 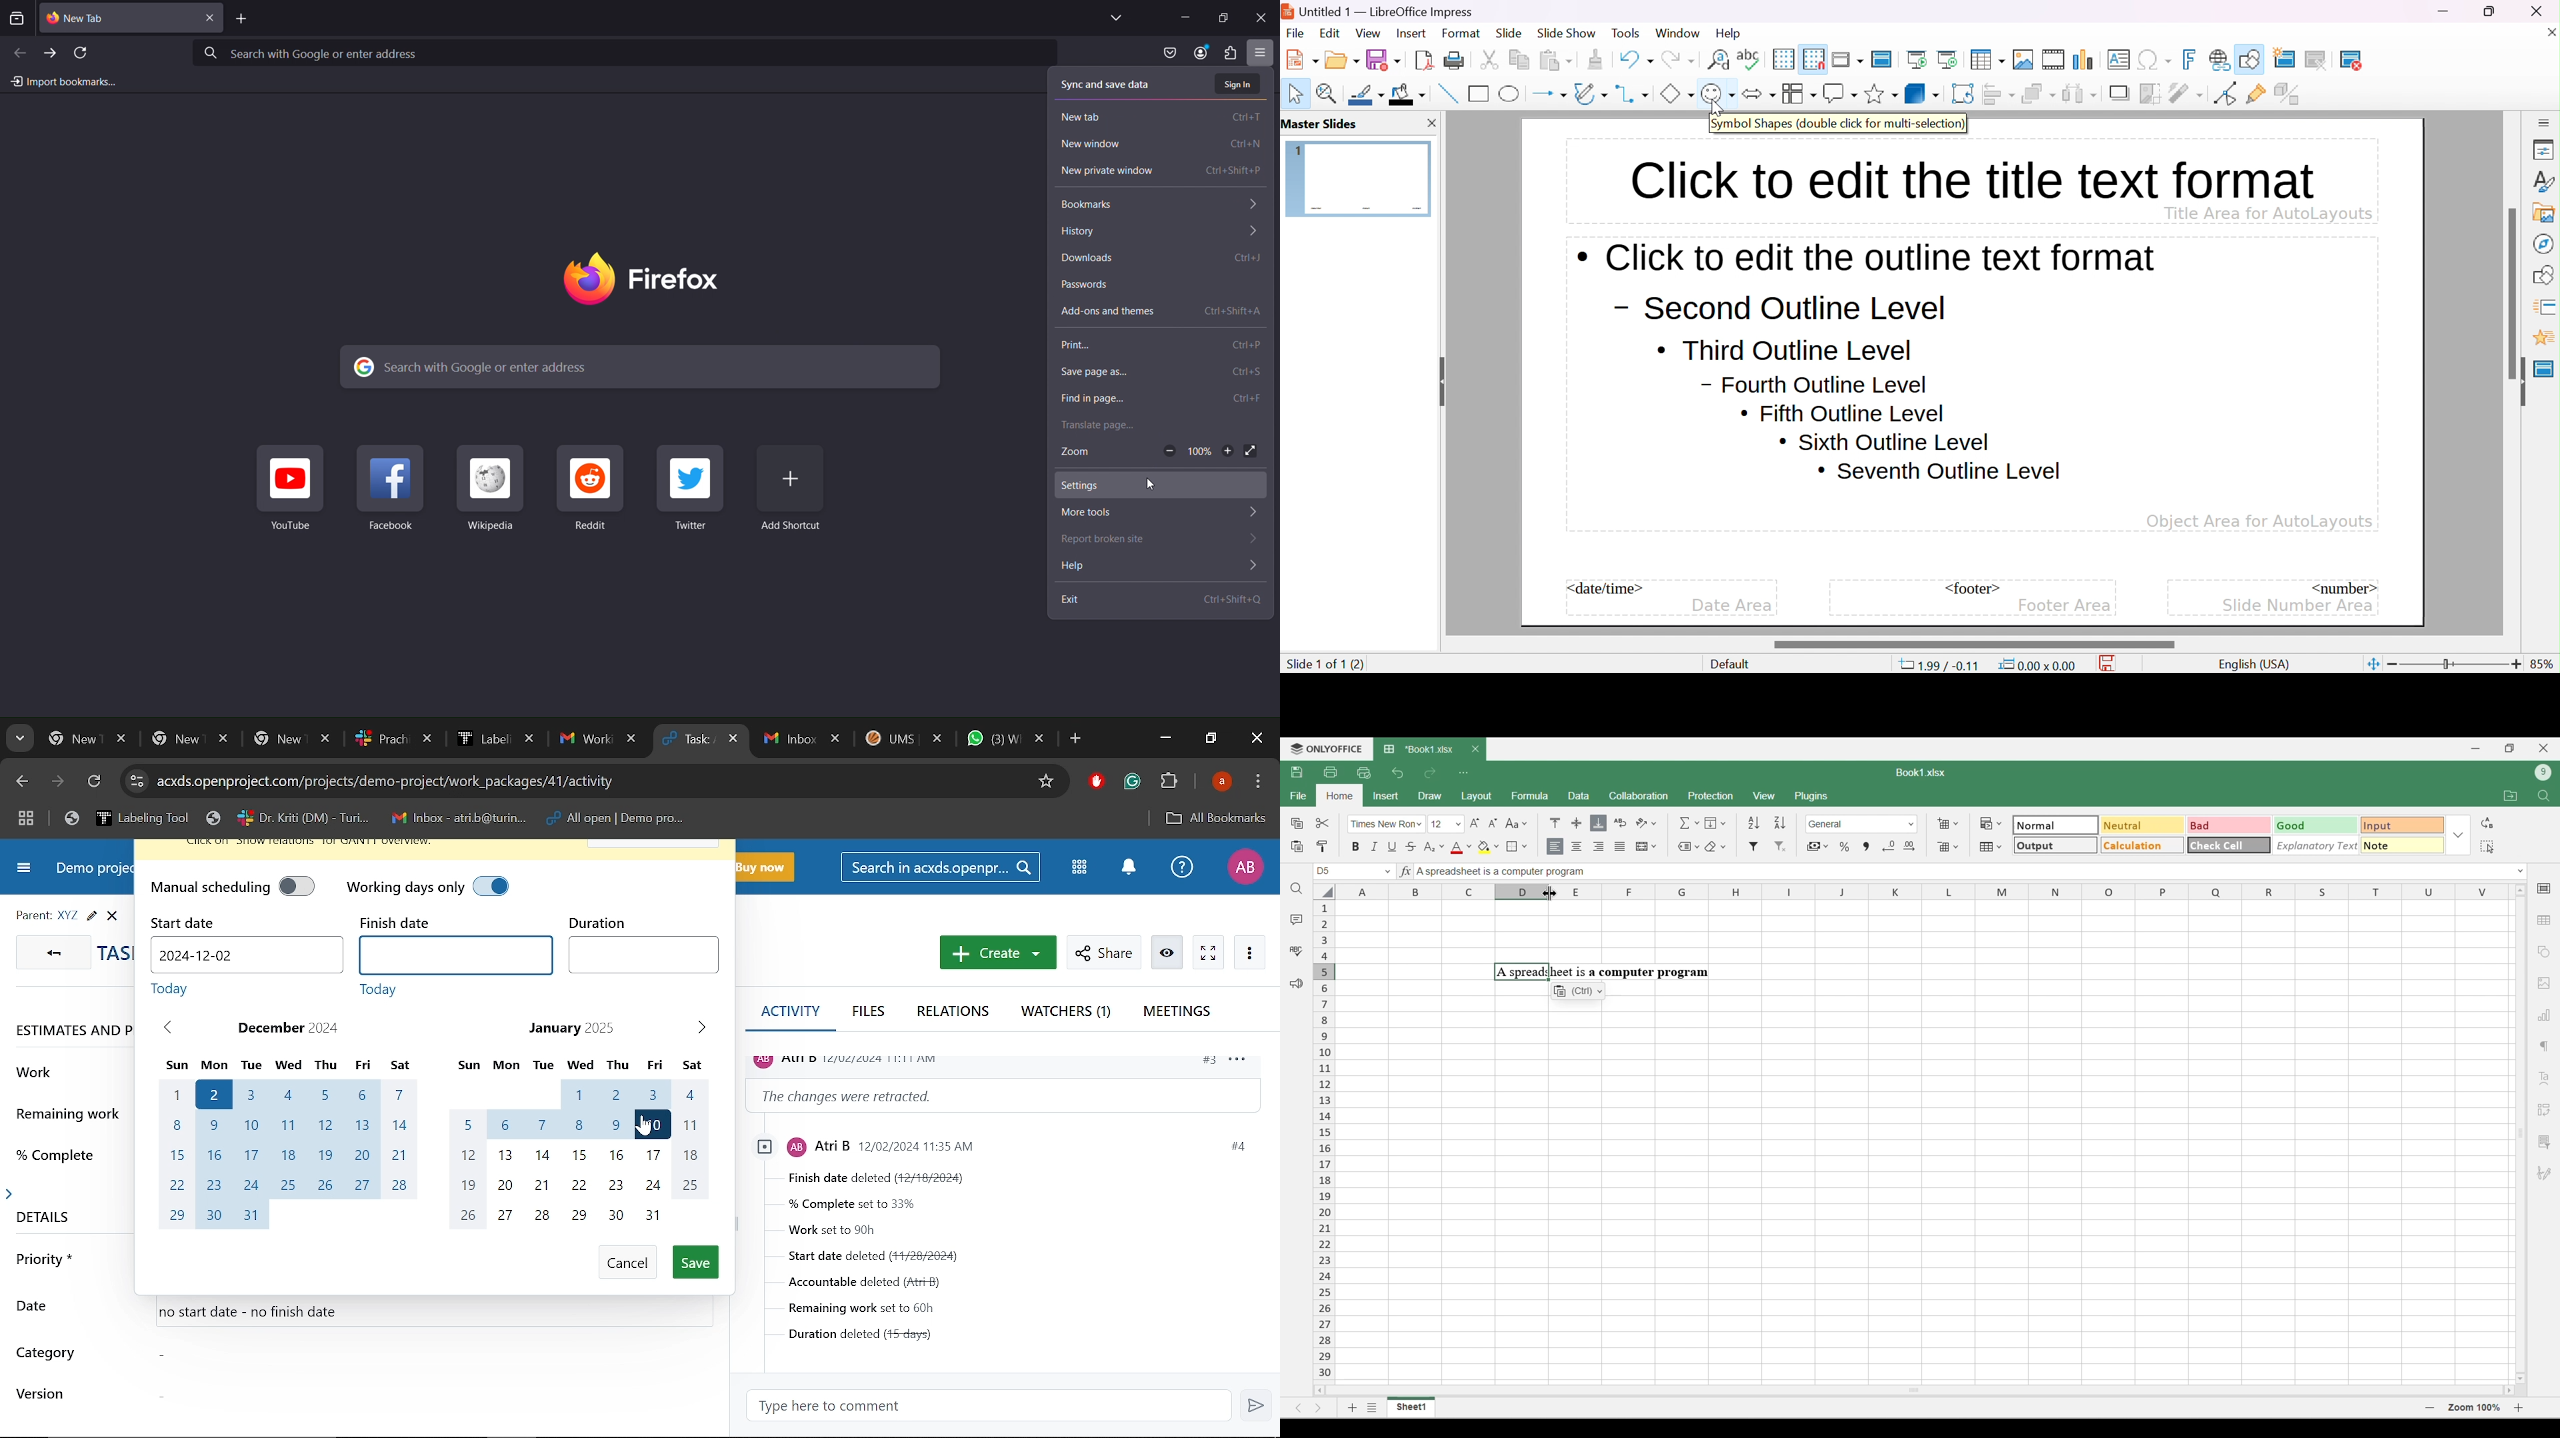 What do you see at coordinates (86, 54) in the screenshot?
I see `Refresh` at bounding box center [86, 54].